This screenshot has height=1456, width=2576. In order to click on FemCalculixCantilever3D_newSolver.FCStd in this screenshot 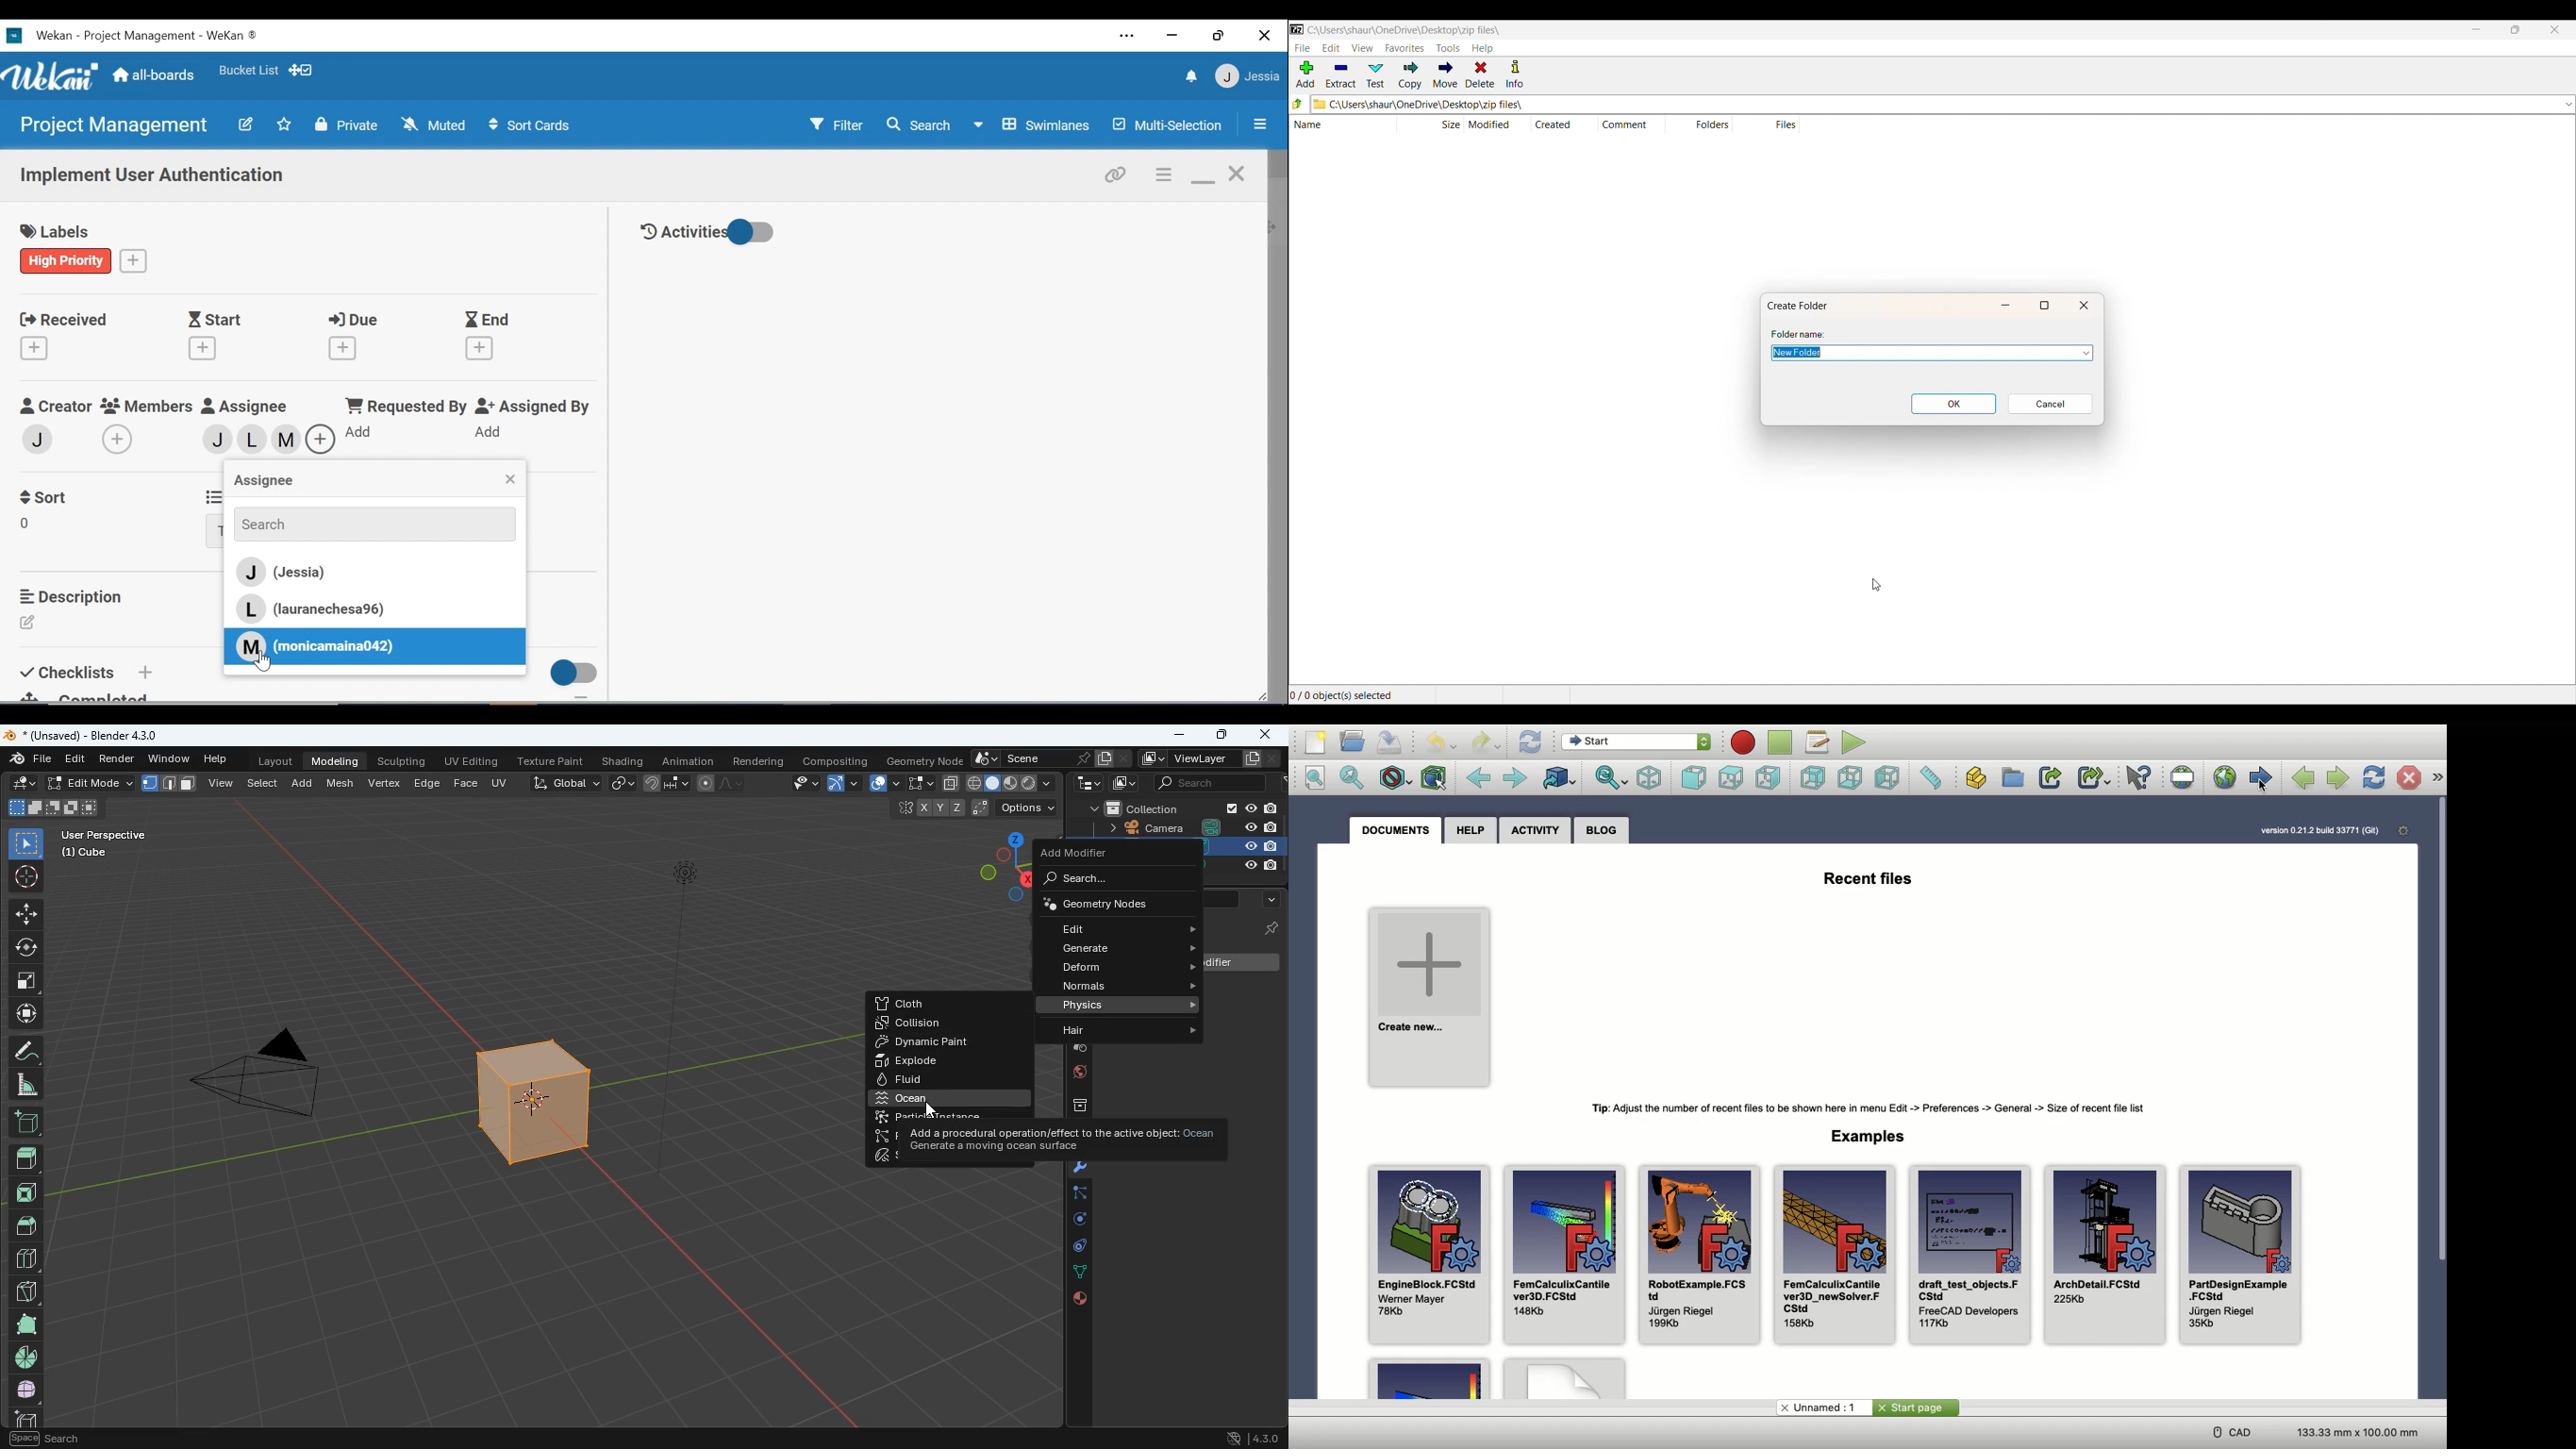, I will do `click(1833, 1256)`.